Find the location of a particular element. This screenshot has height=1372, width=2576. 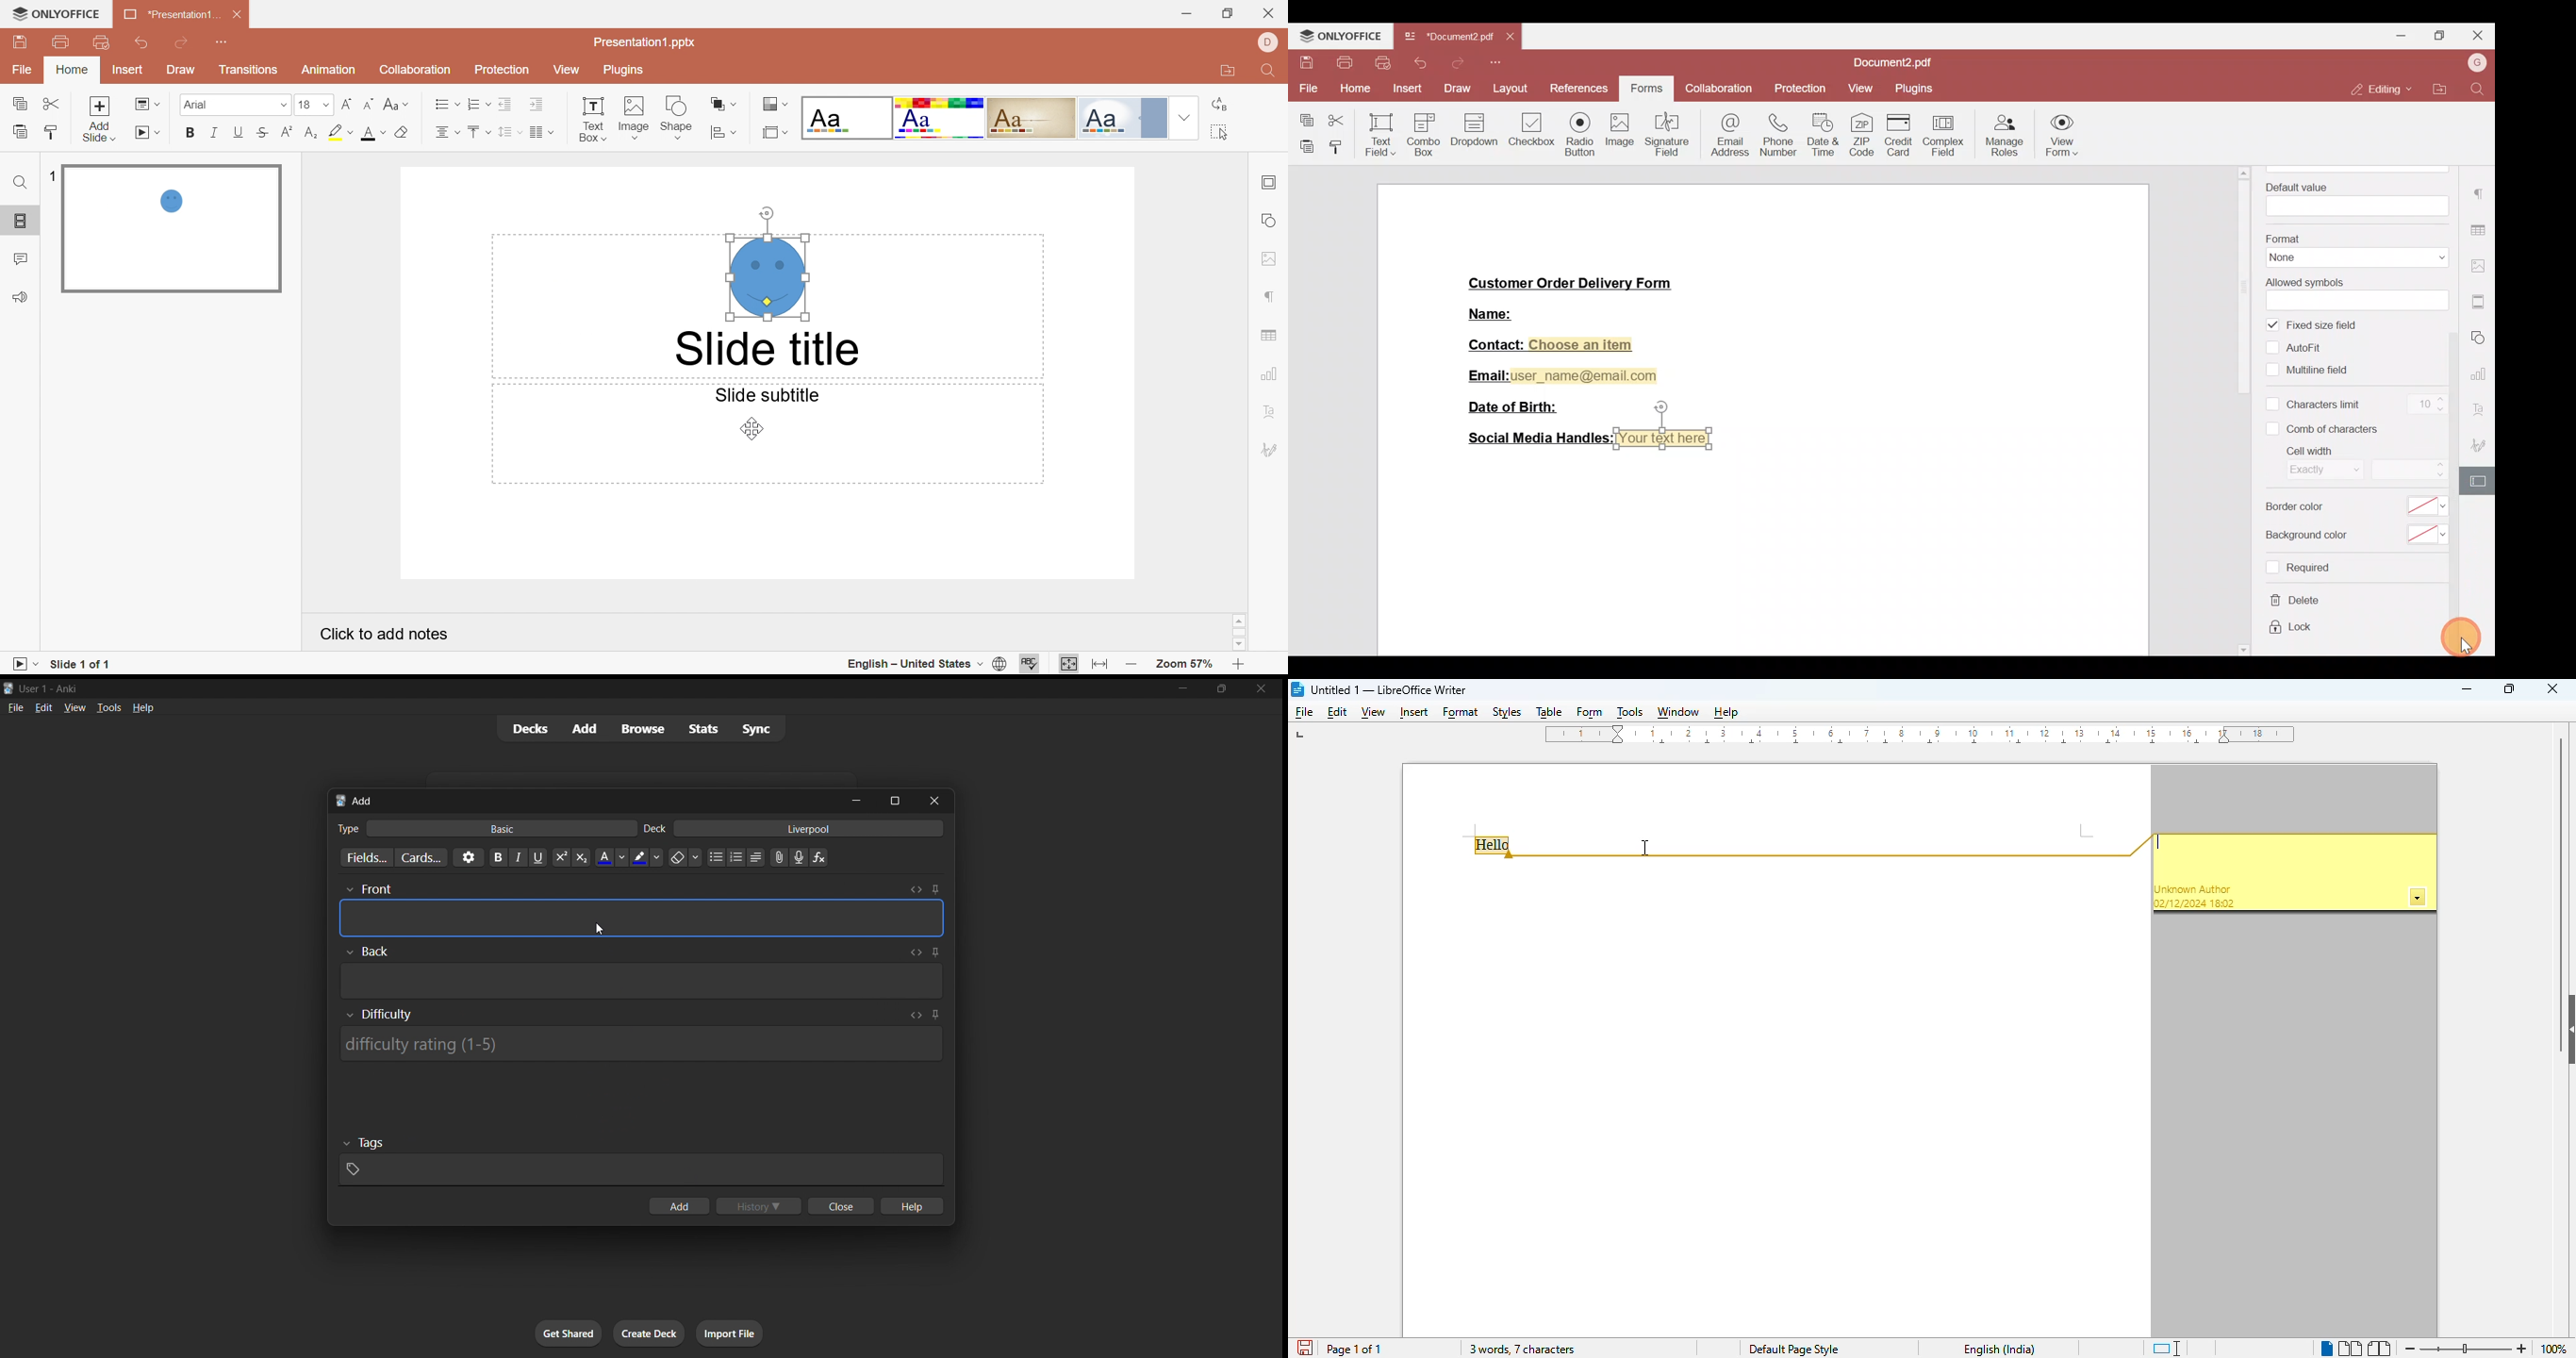

Undo is located at coordinates (143, 44).